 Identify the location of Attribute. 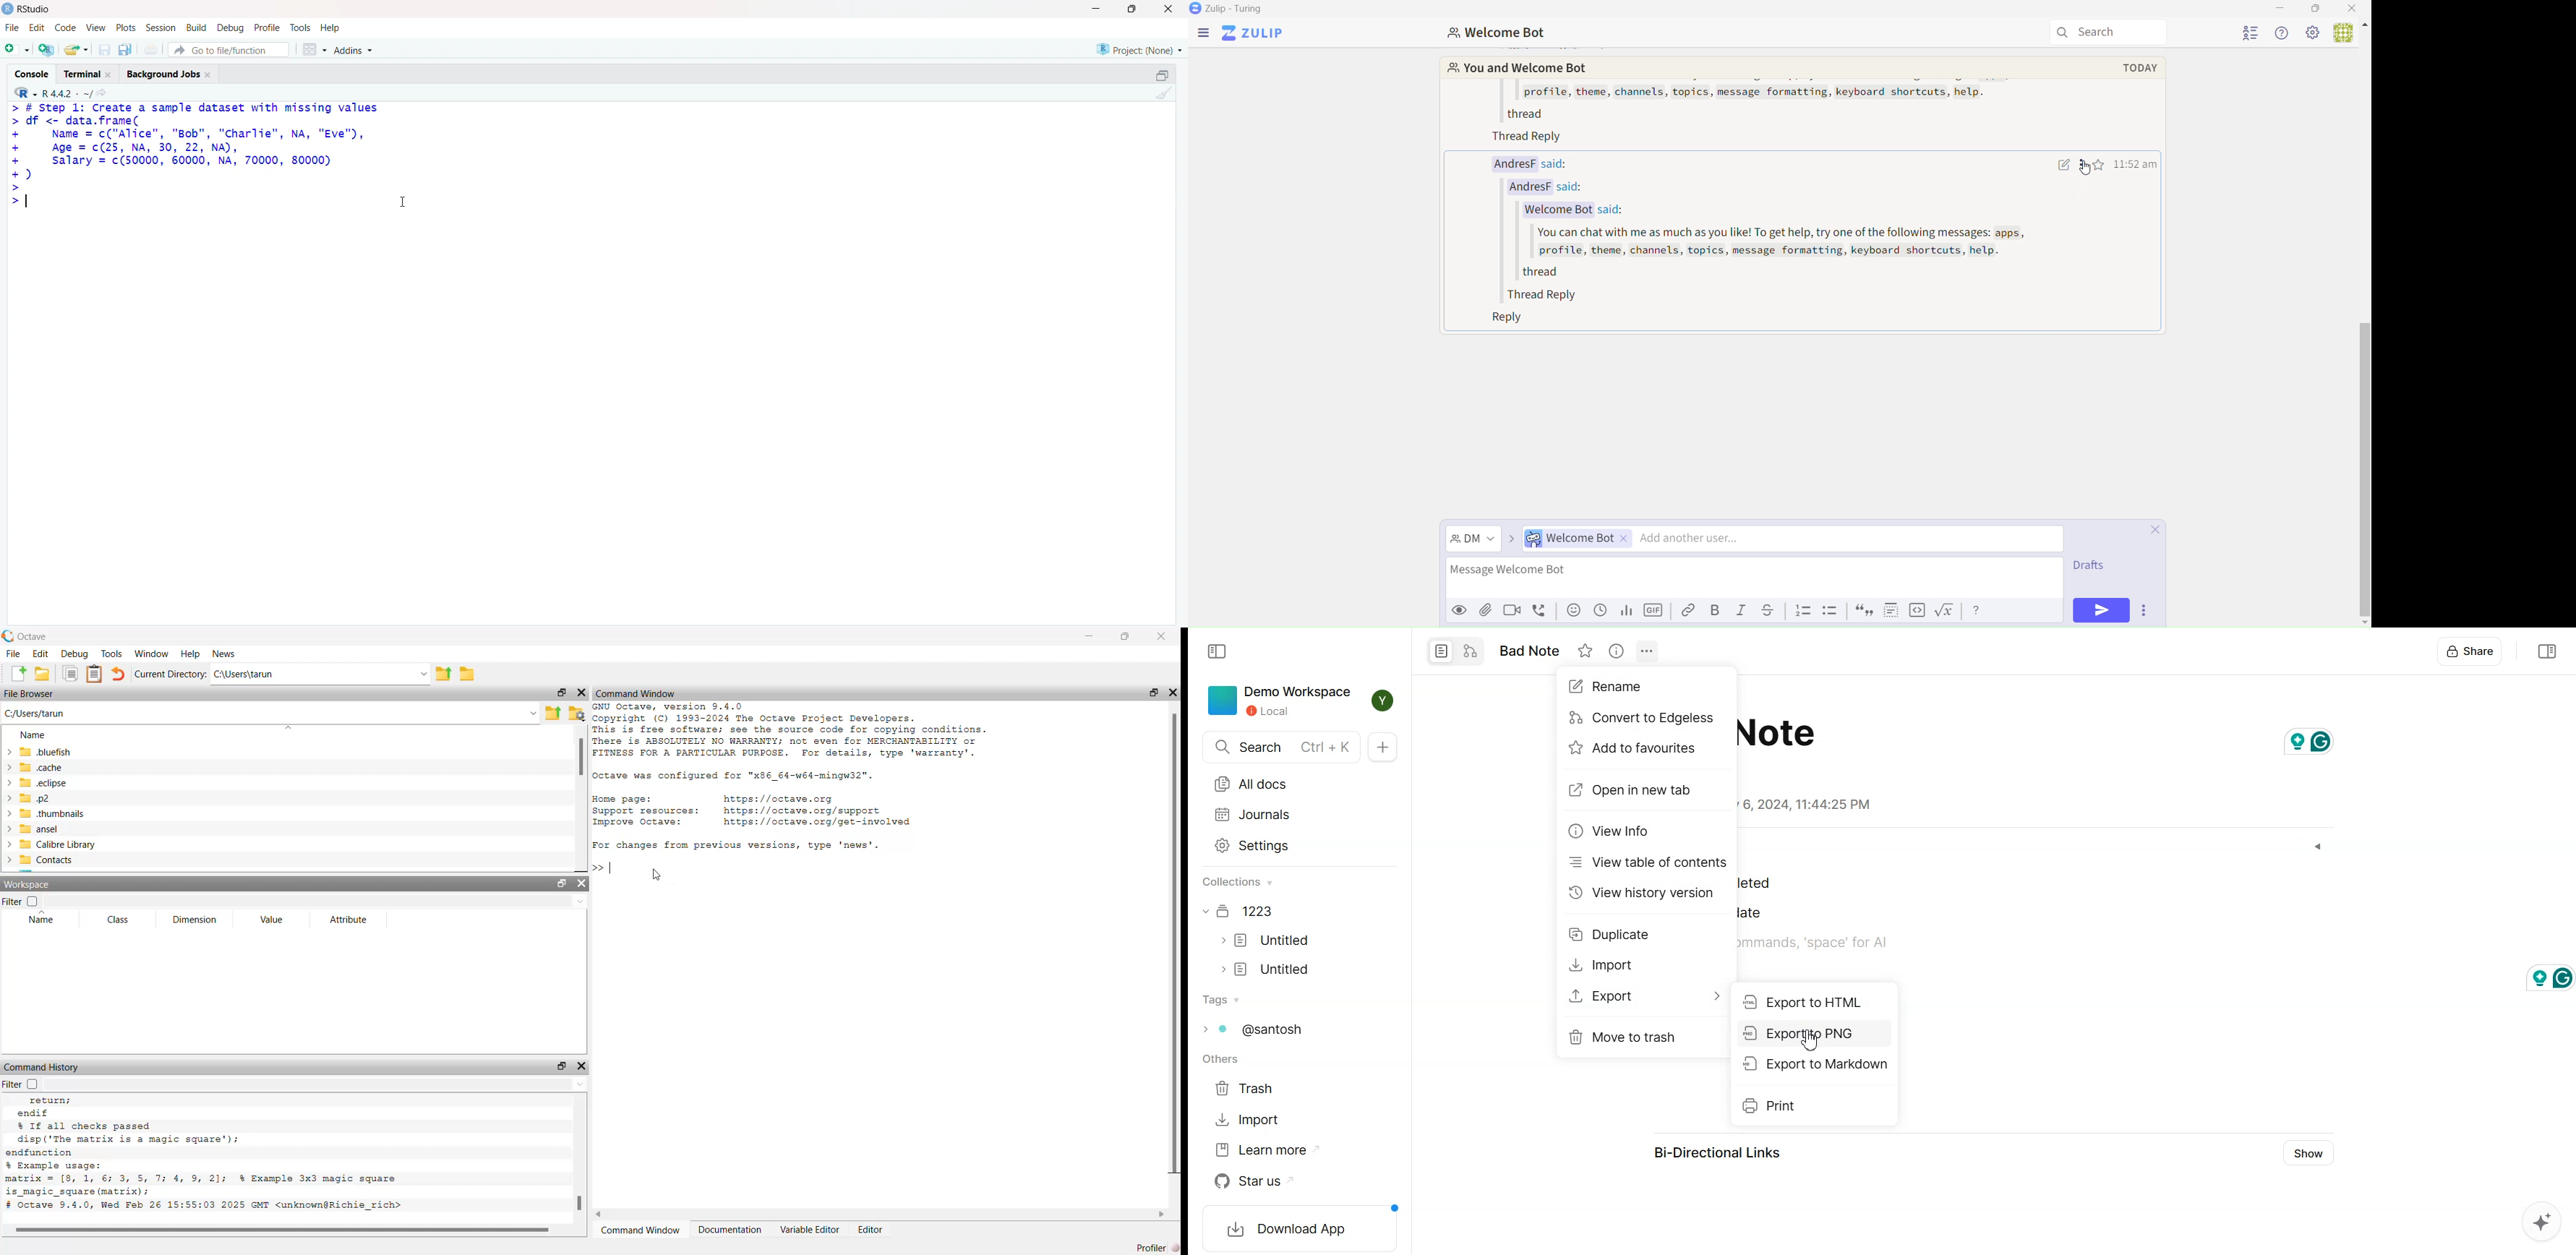
(348, 919).